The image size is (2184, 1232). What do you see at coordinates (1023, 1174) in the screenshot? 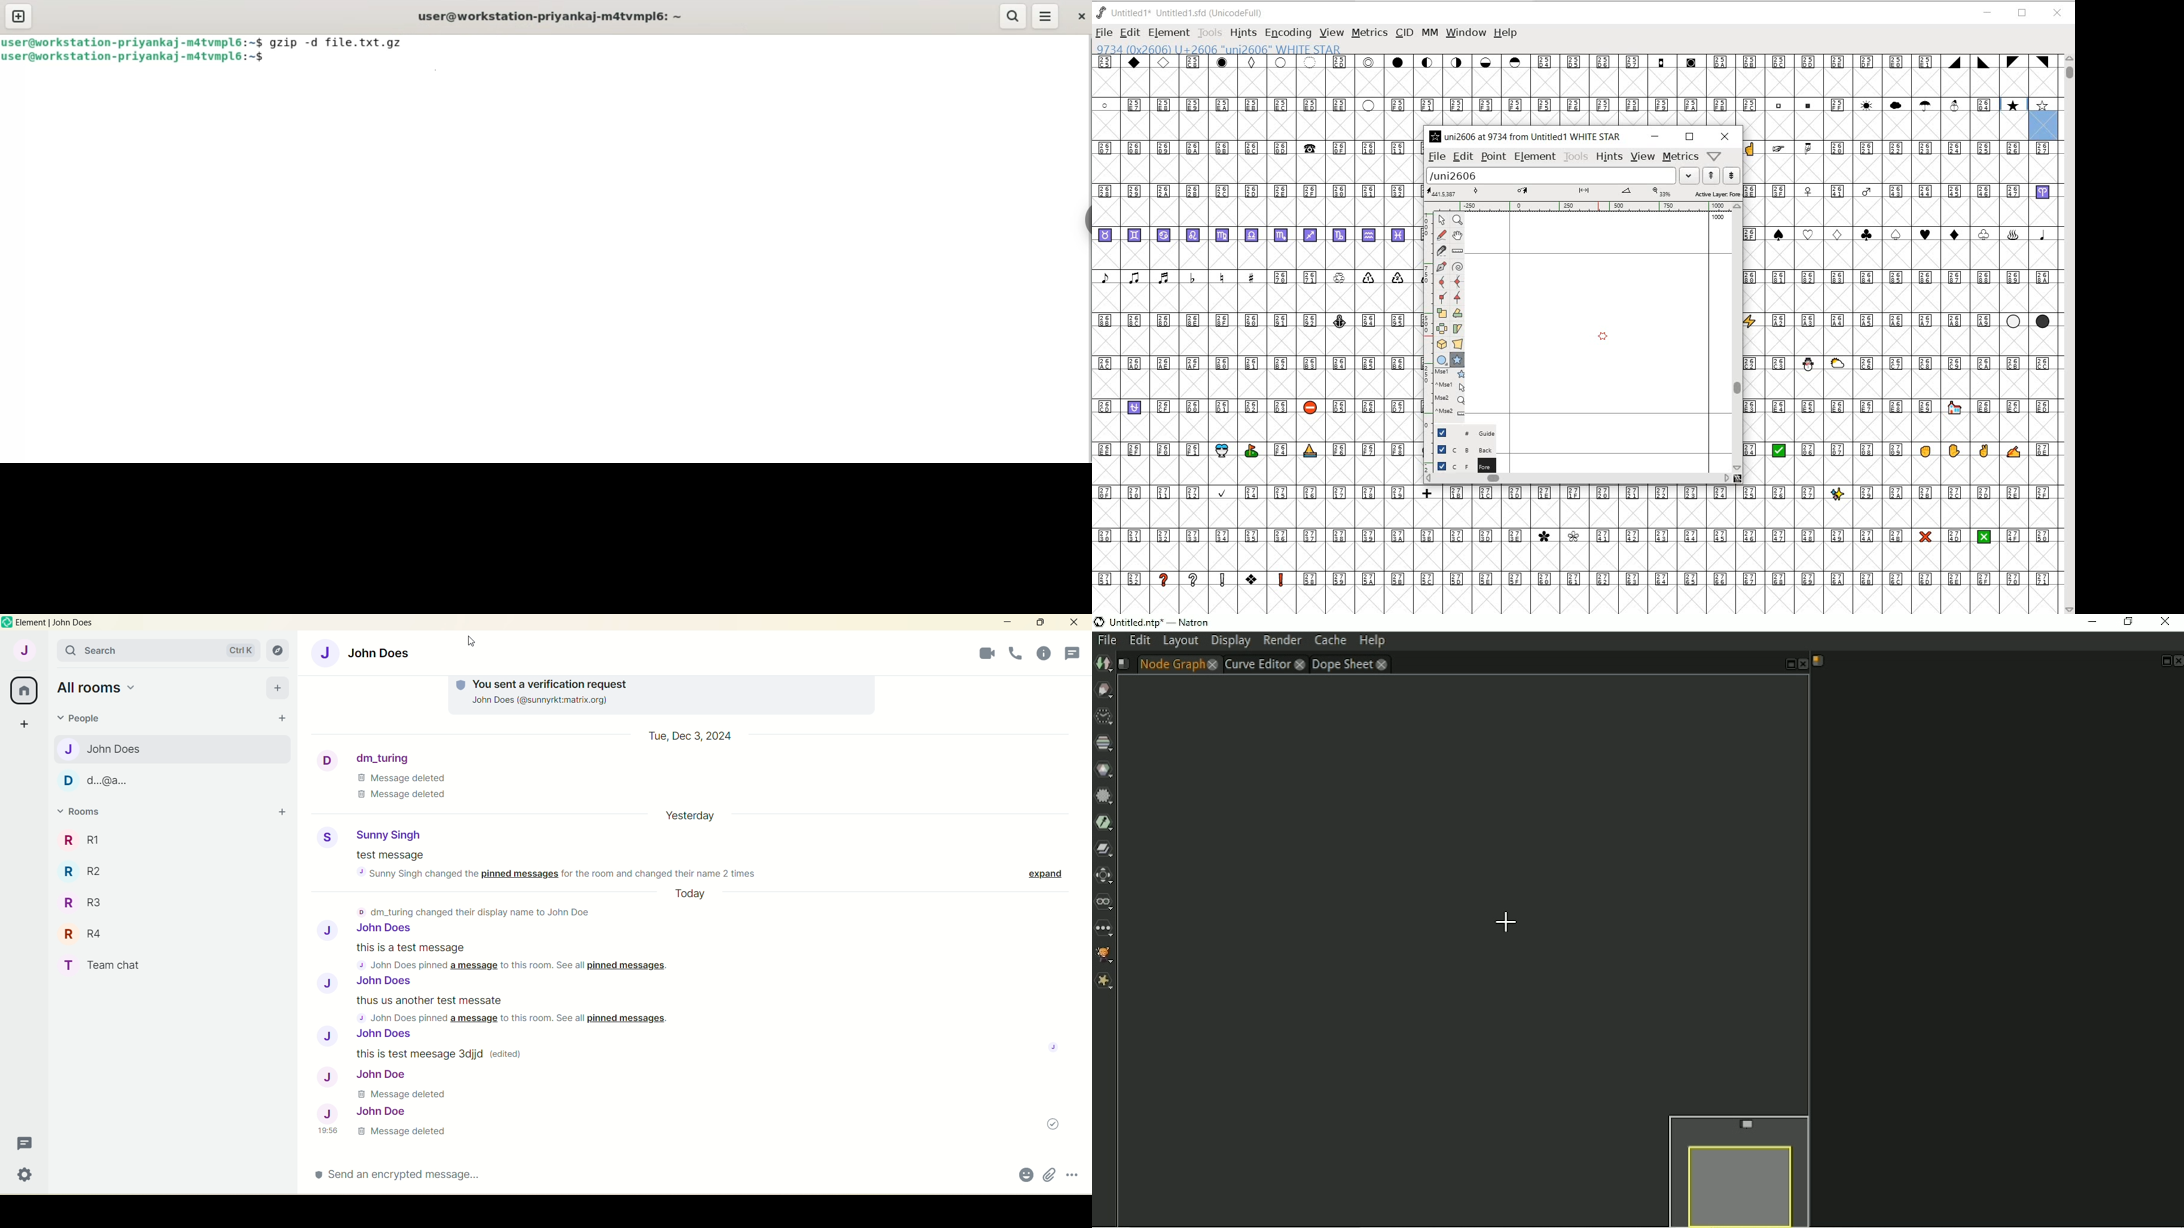
I see `emoji` at bounding box center [1023, 1174].